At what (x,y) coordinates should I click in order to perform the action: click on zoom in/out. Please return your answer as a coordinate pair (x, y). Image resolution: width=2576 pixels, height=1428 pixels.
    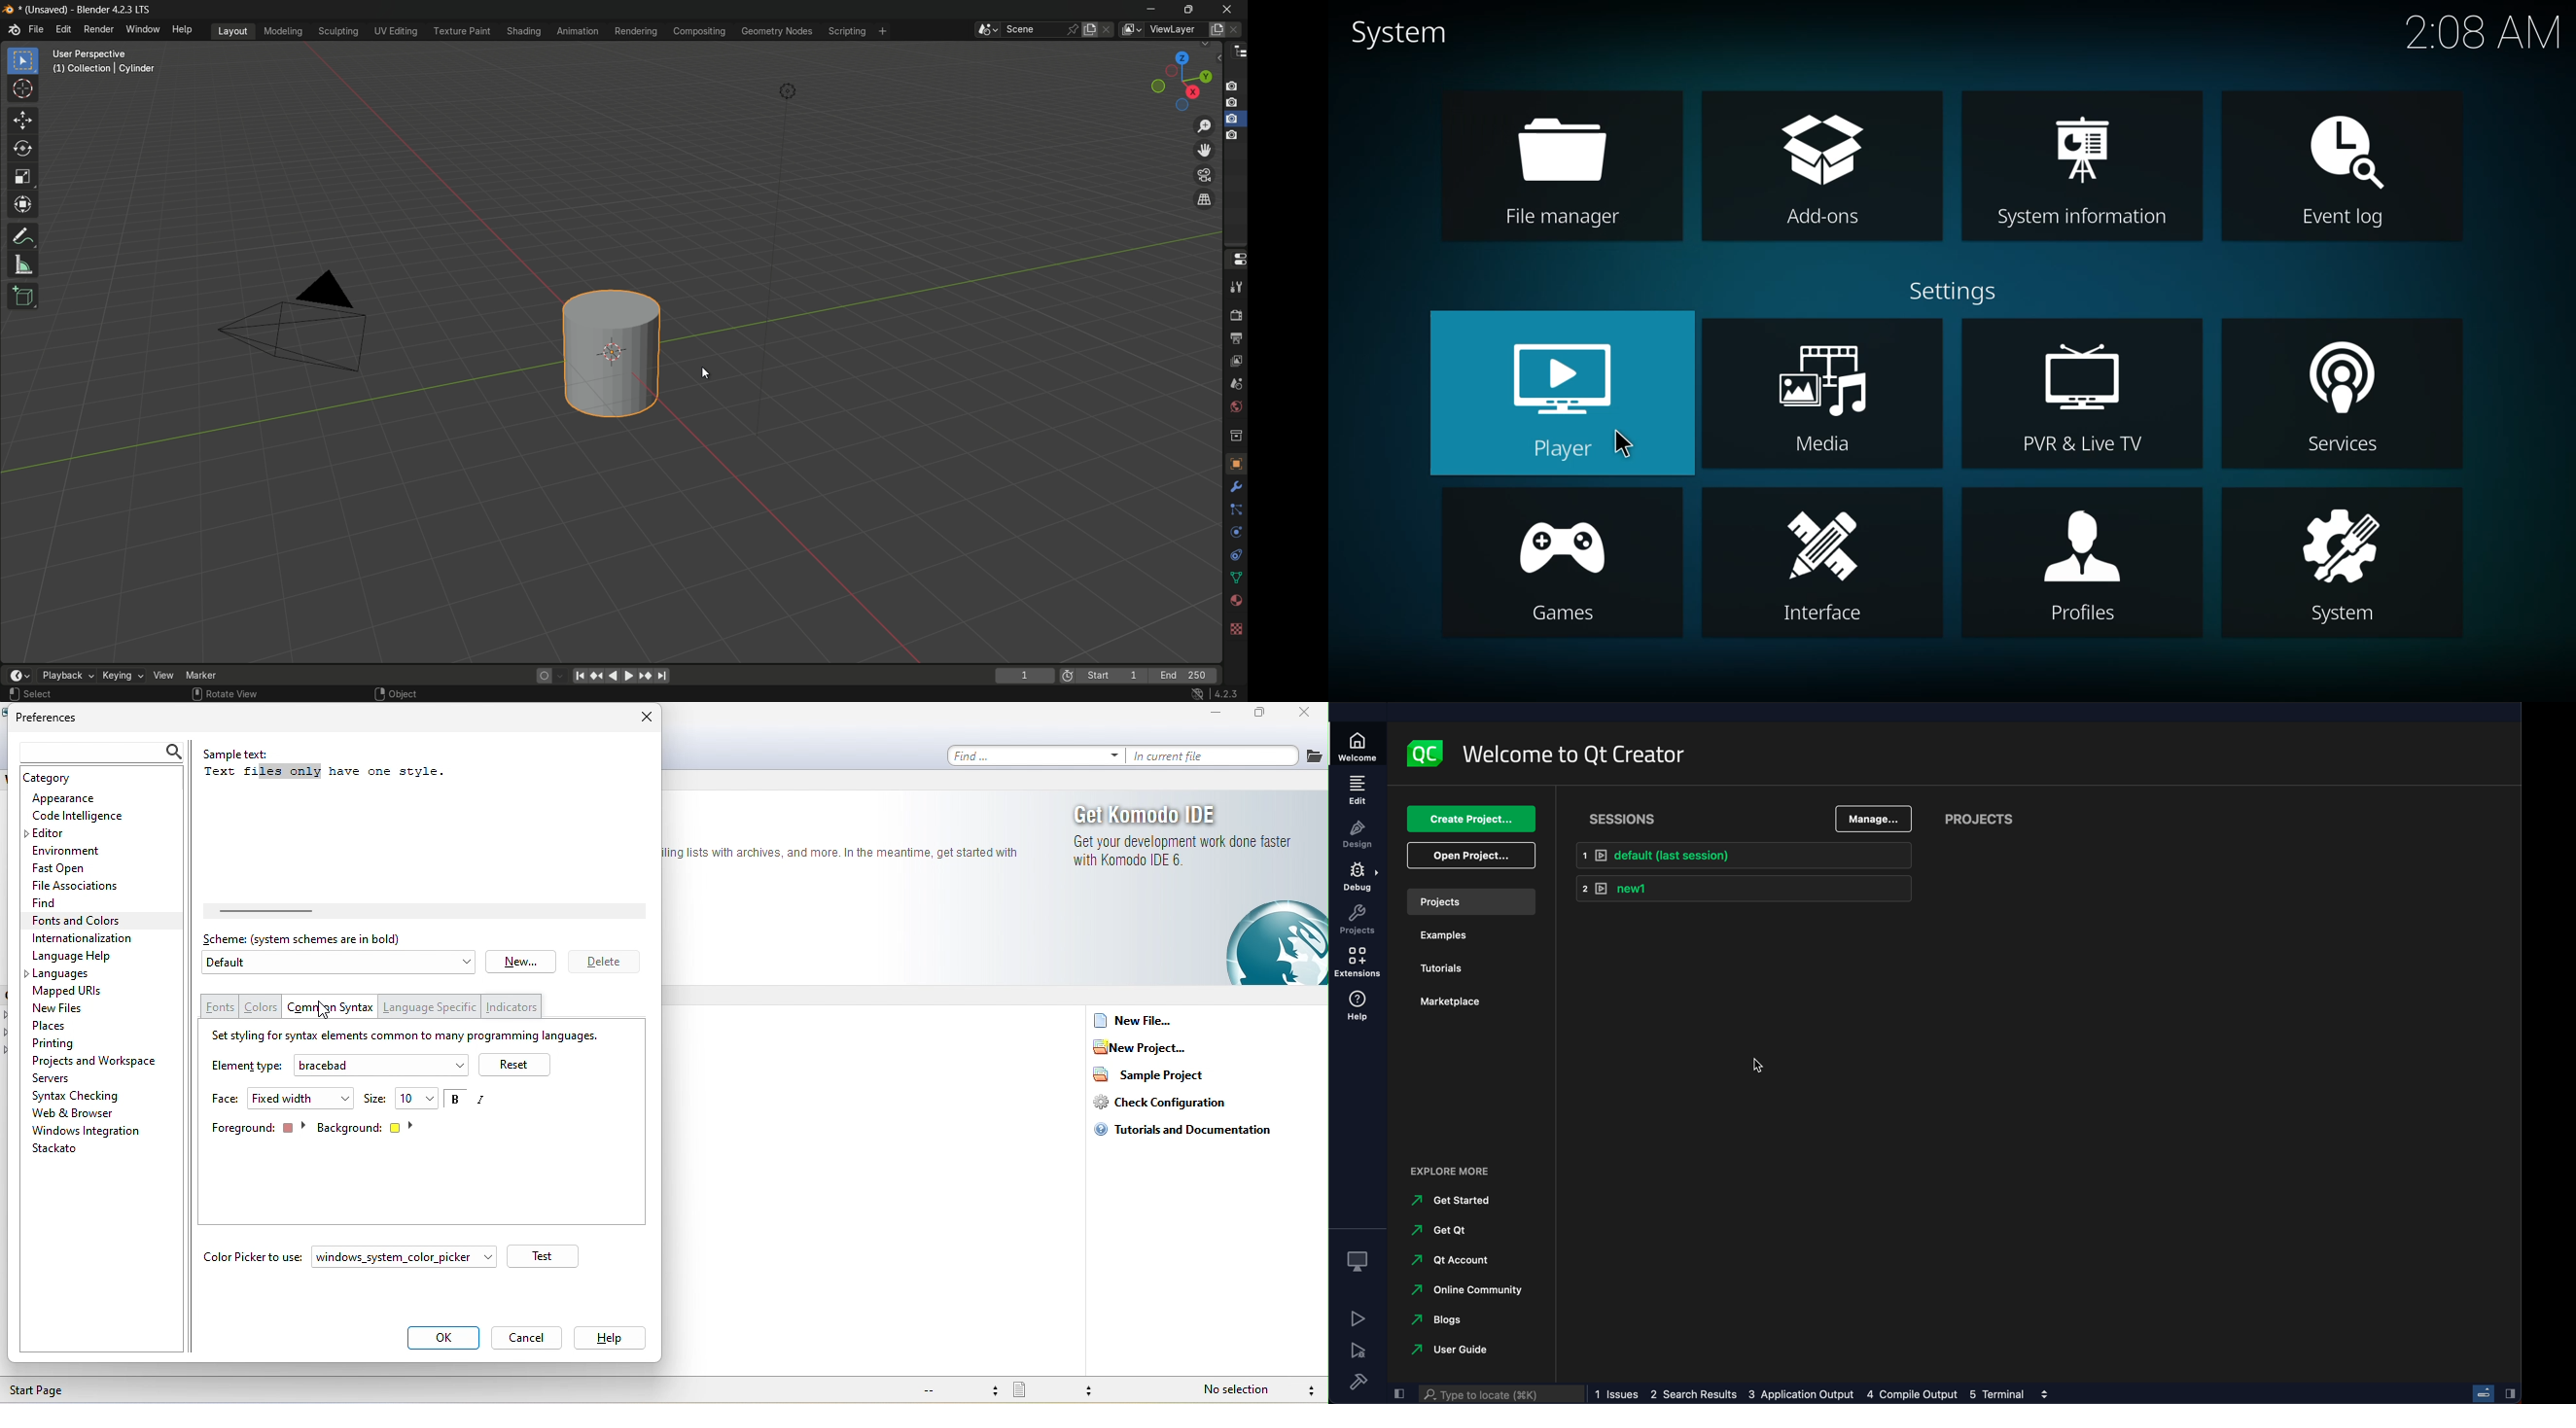
    Looking at the image, I should click on (1205, 125).